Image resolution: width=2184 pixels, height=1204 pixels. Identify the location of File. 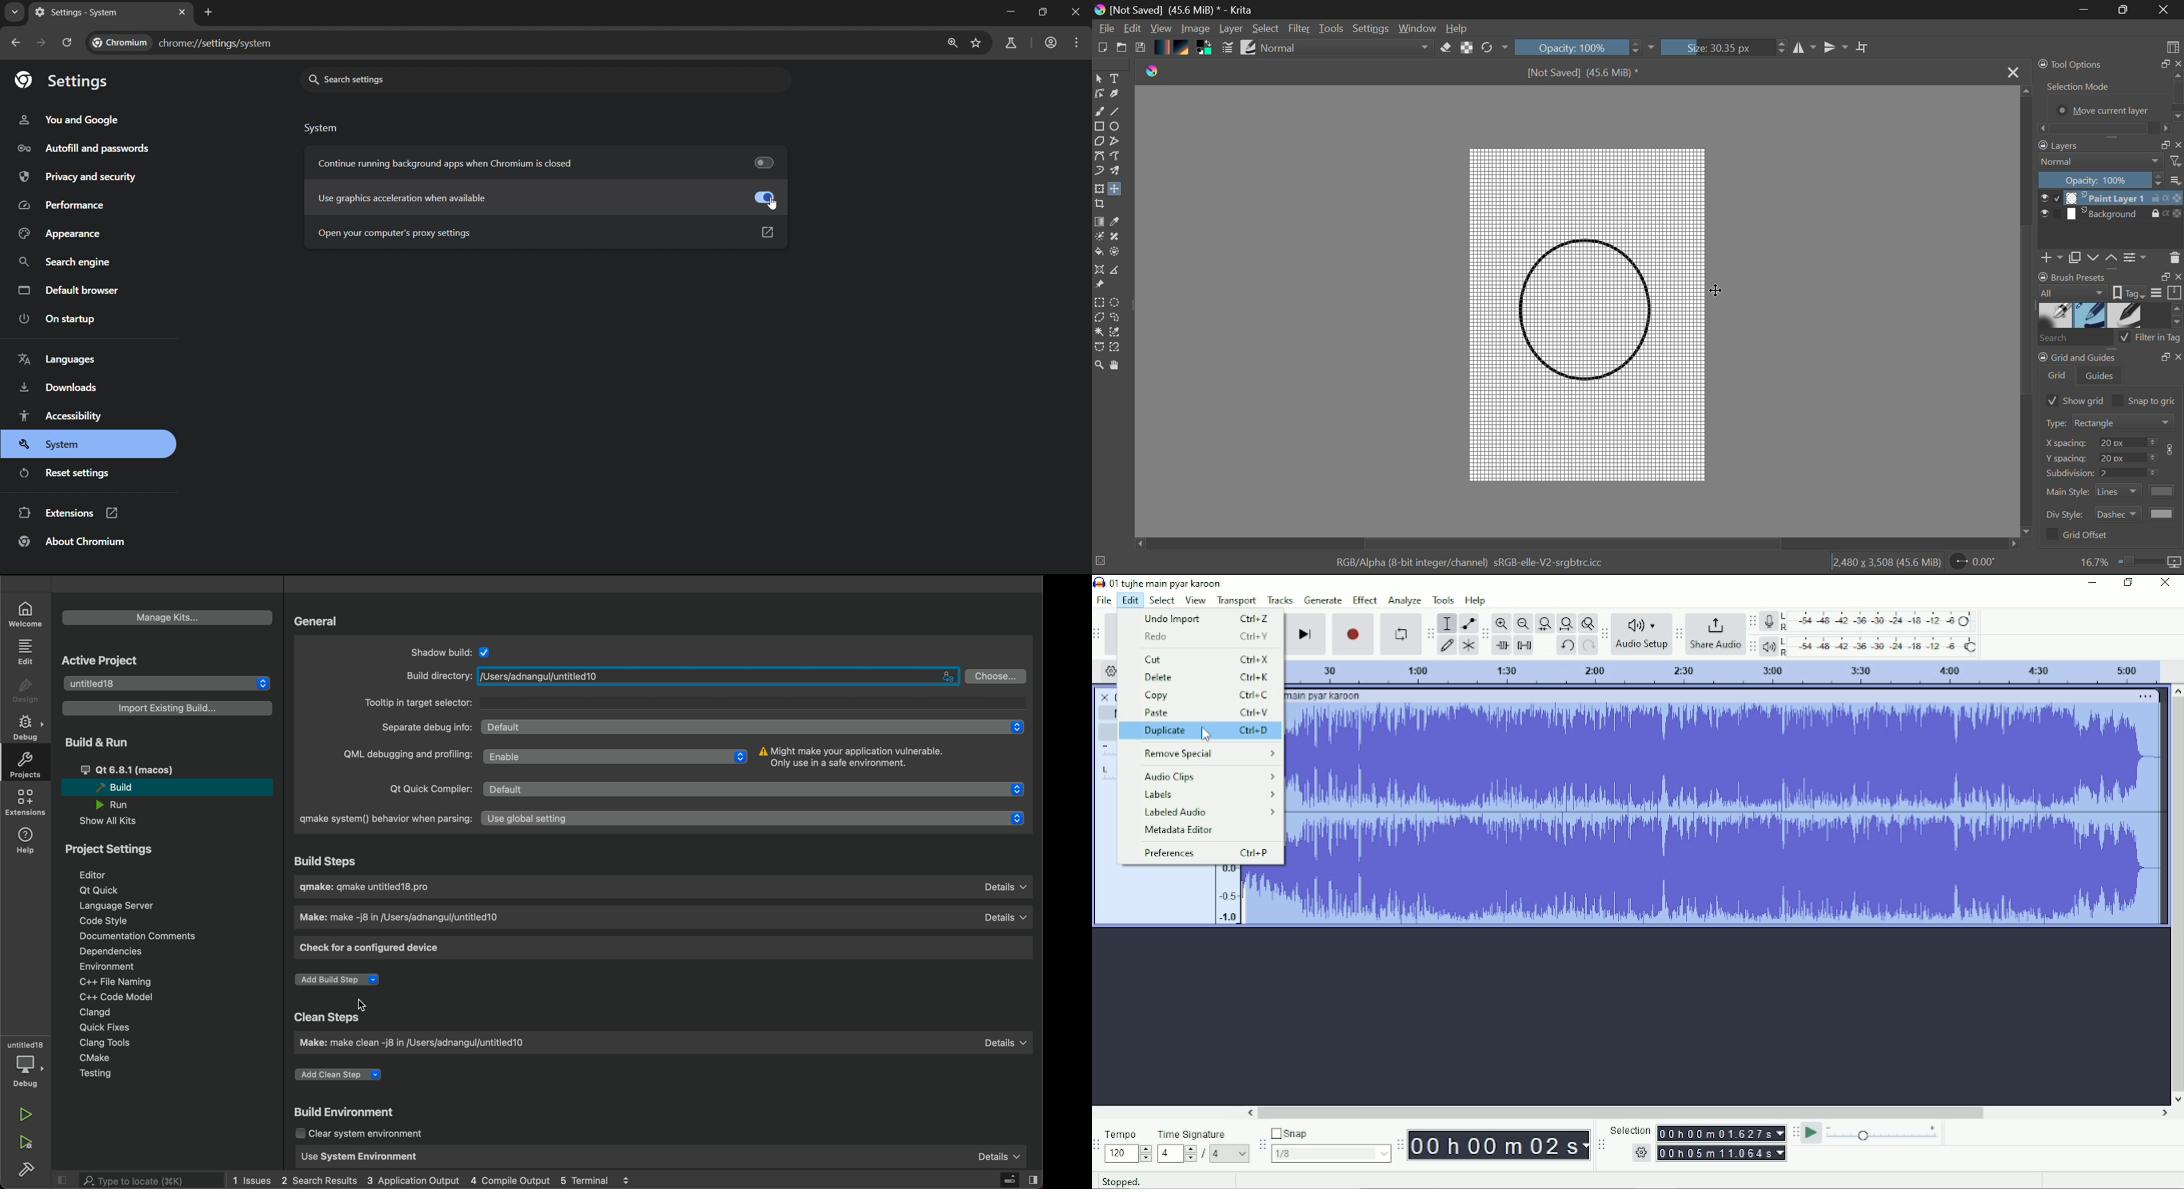
(1104, 600).